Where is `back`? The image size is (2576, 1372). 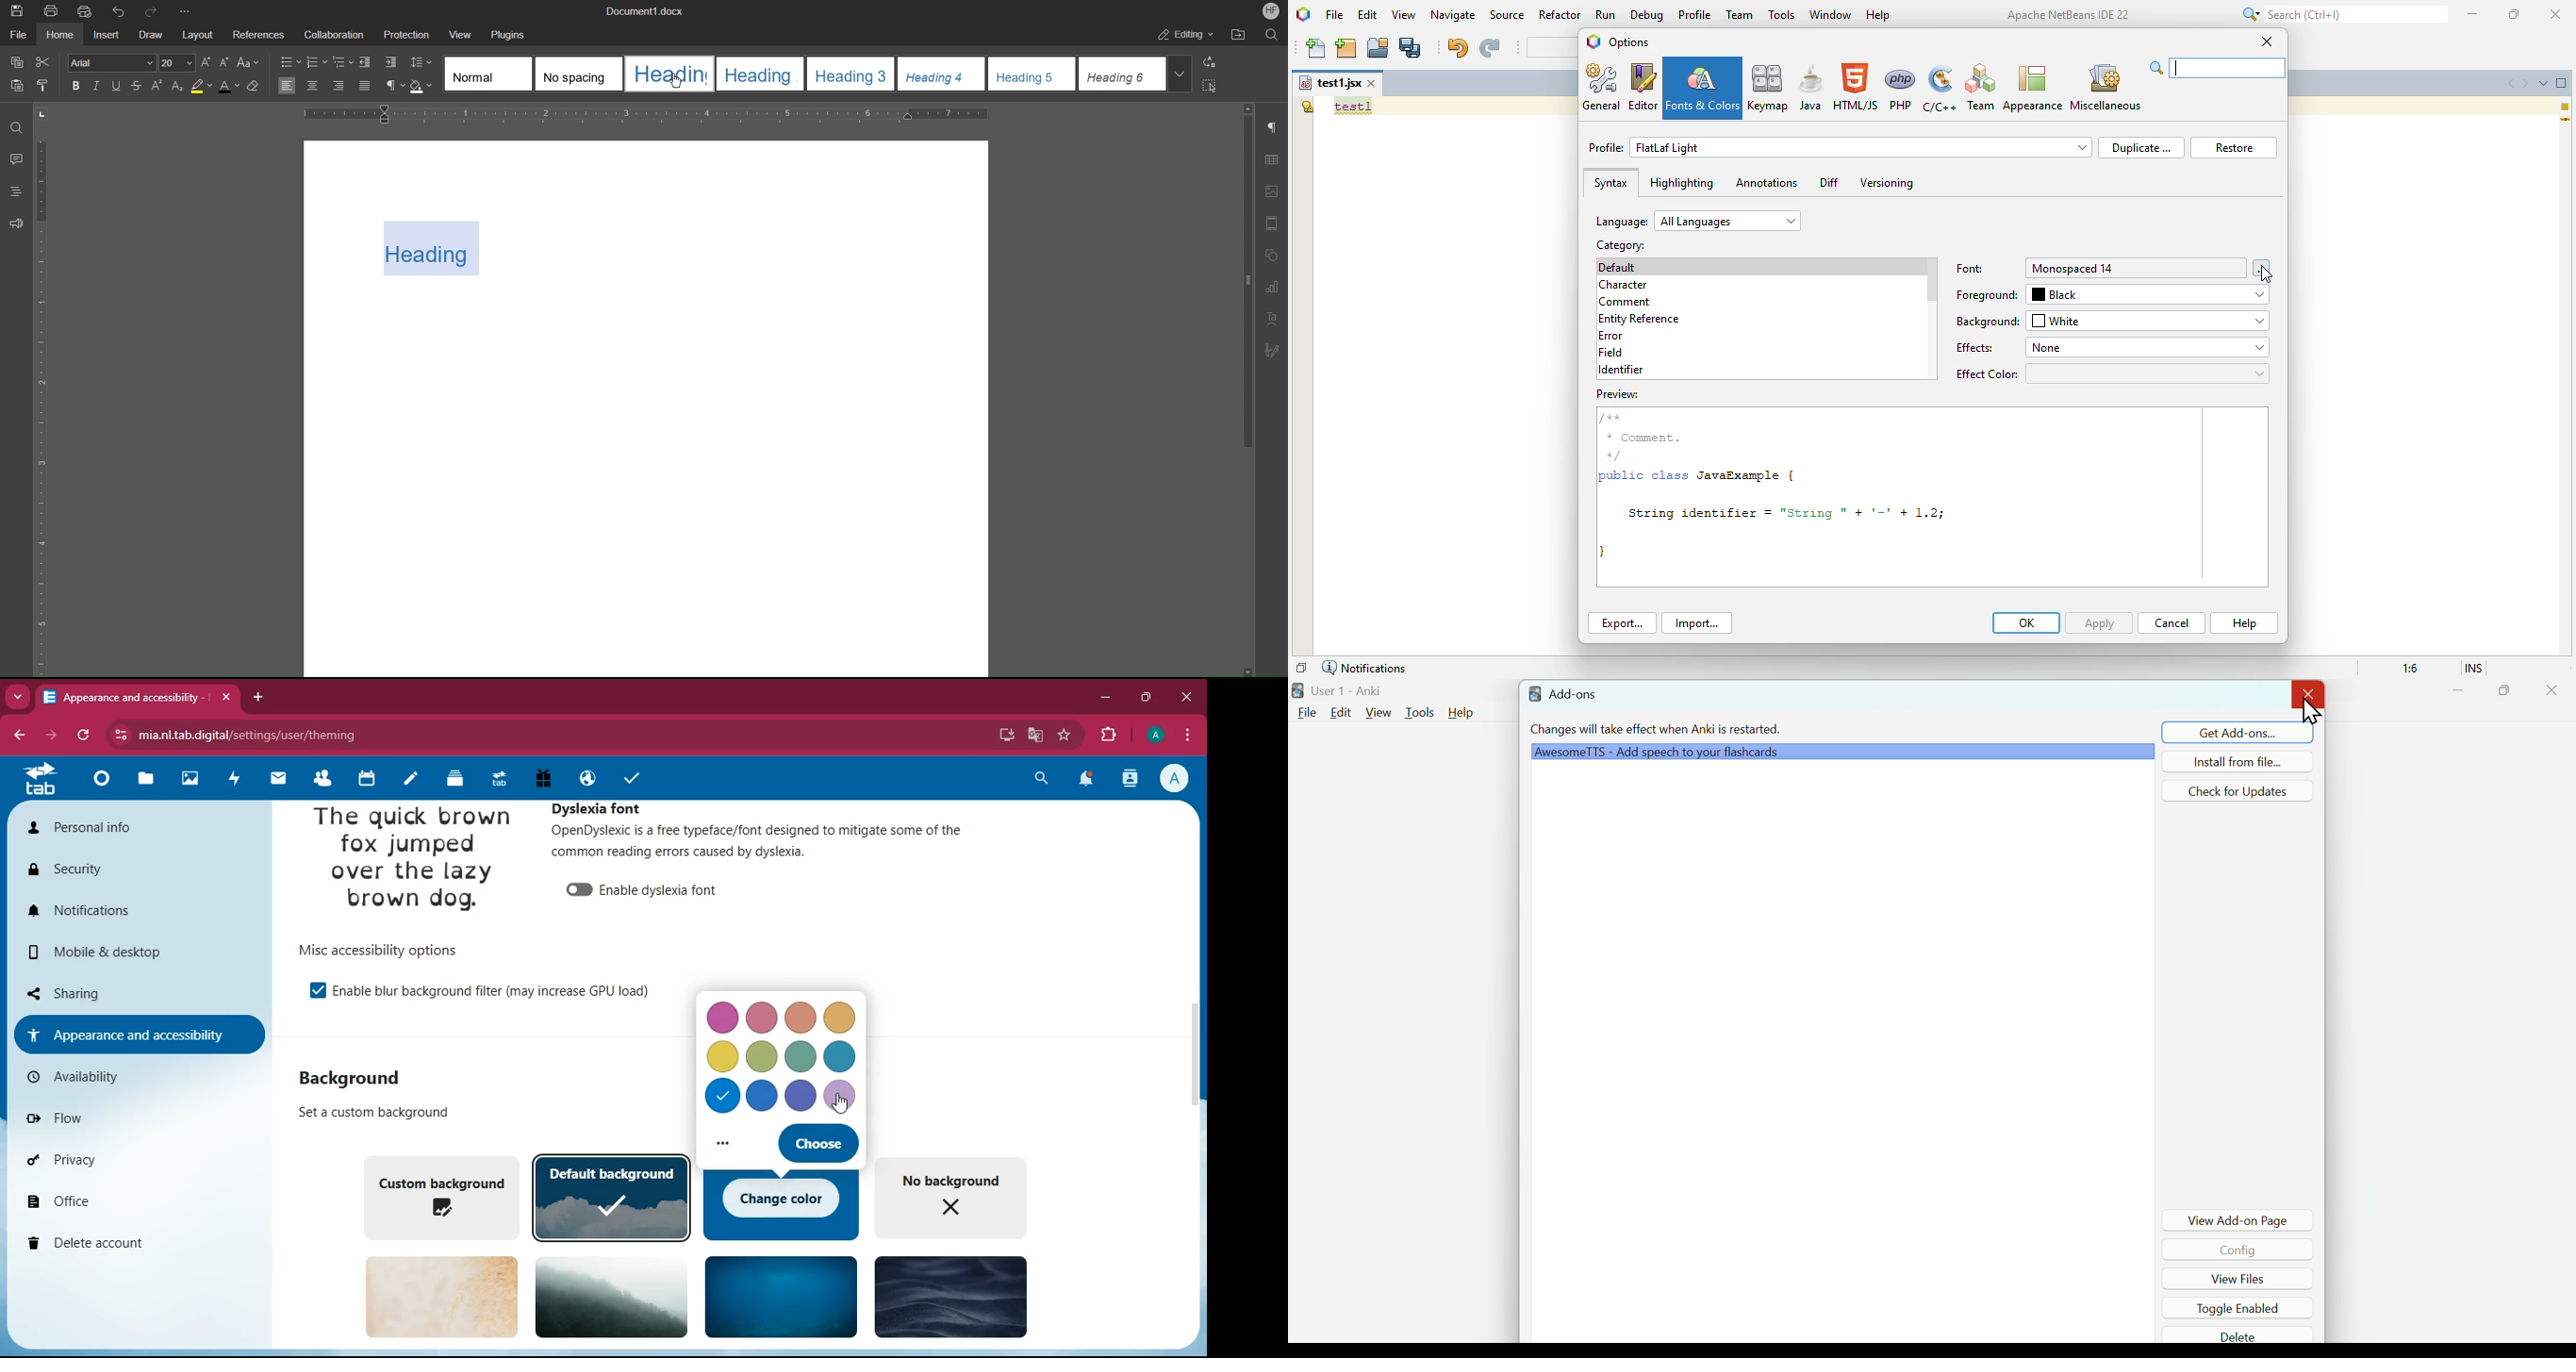
back is located at coordinates (21, 736).